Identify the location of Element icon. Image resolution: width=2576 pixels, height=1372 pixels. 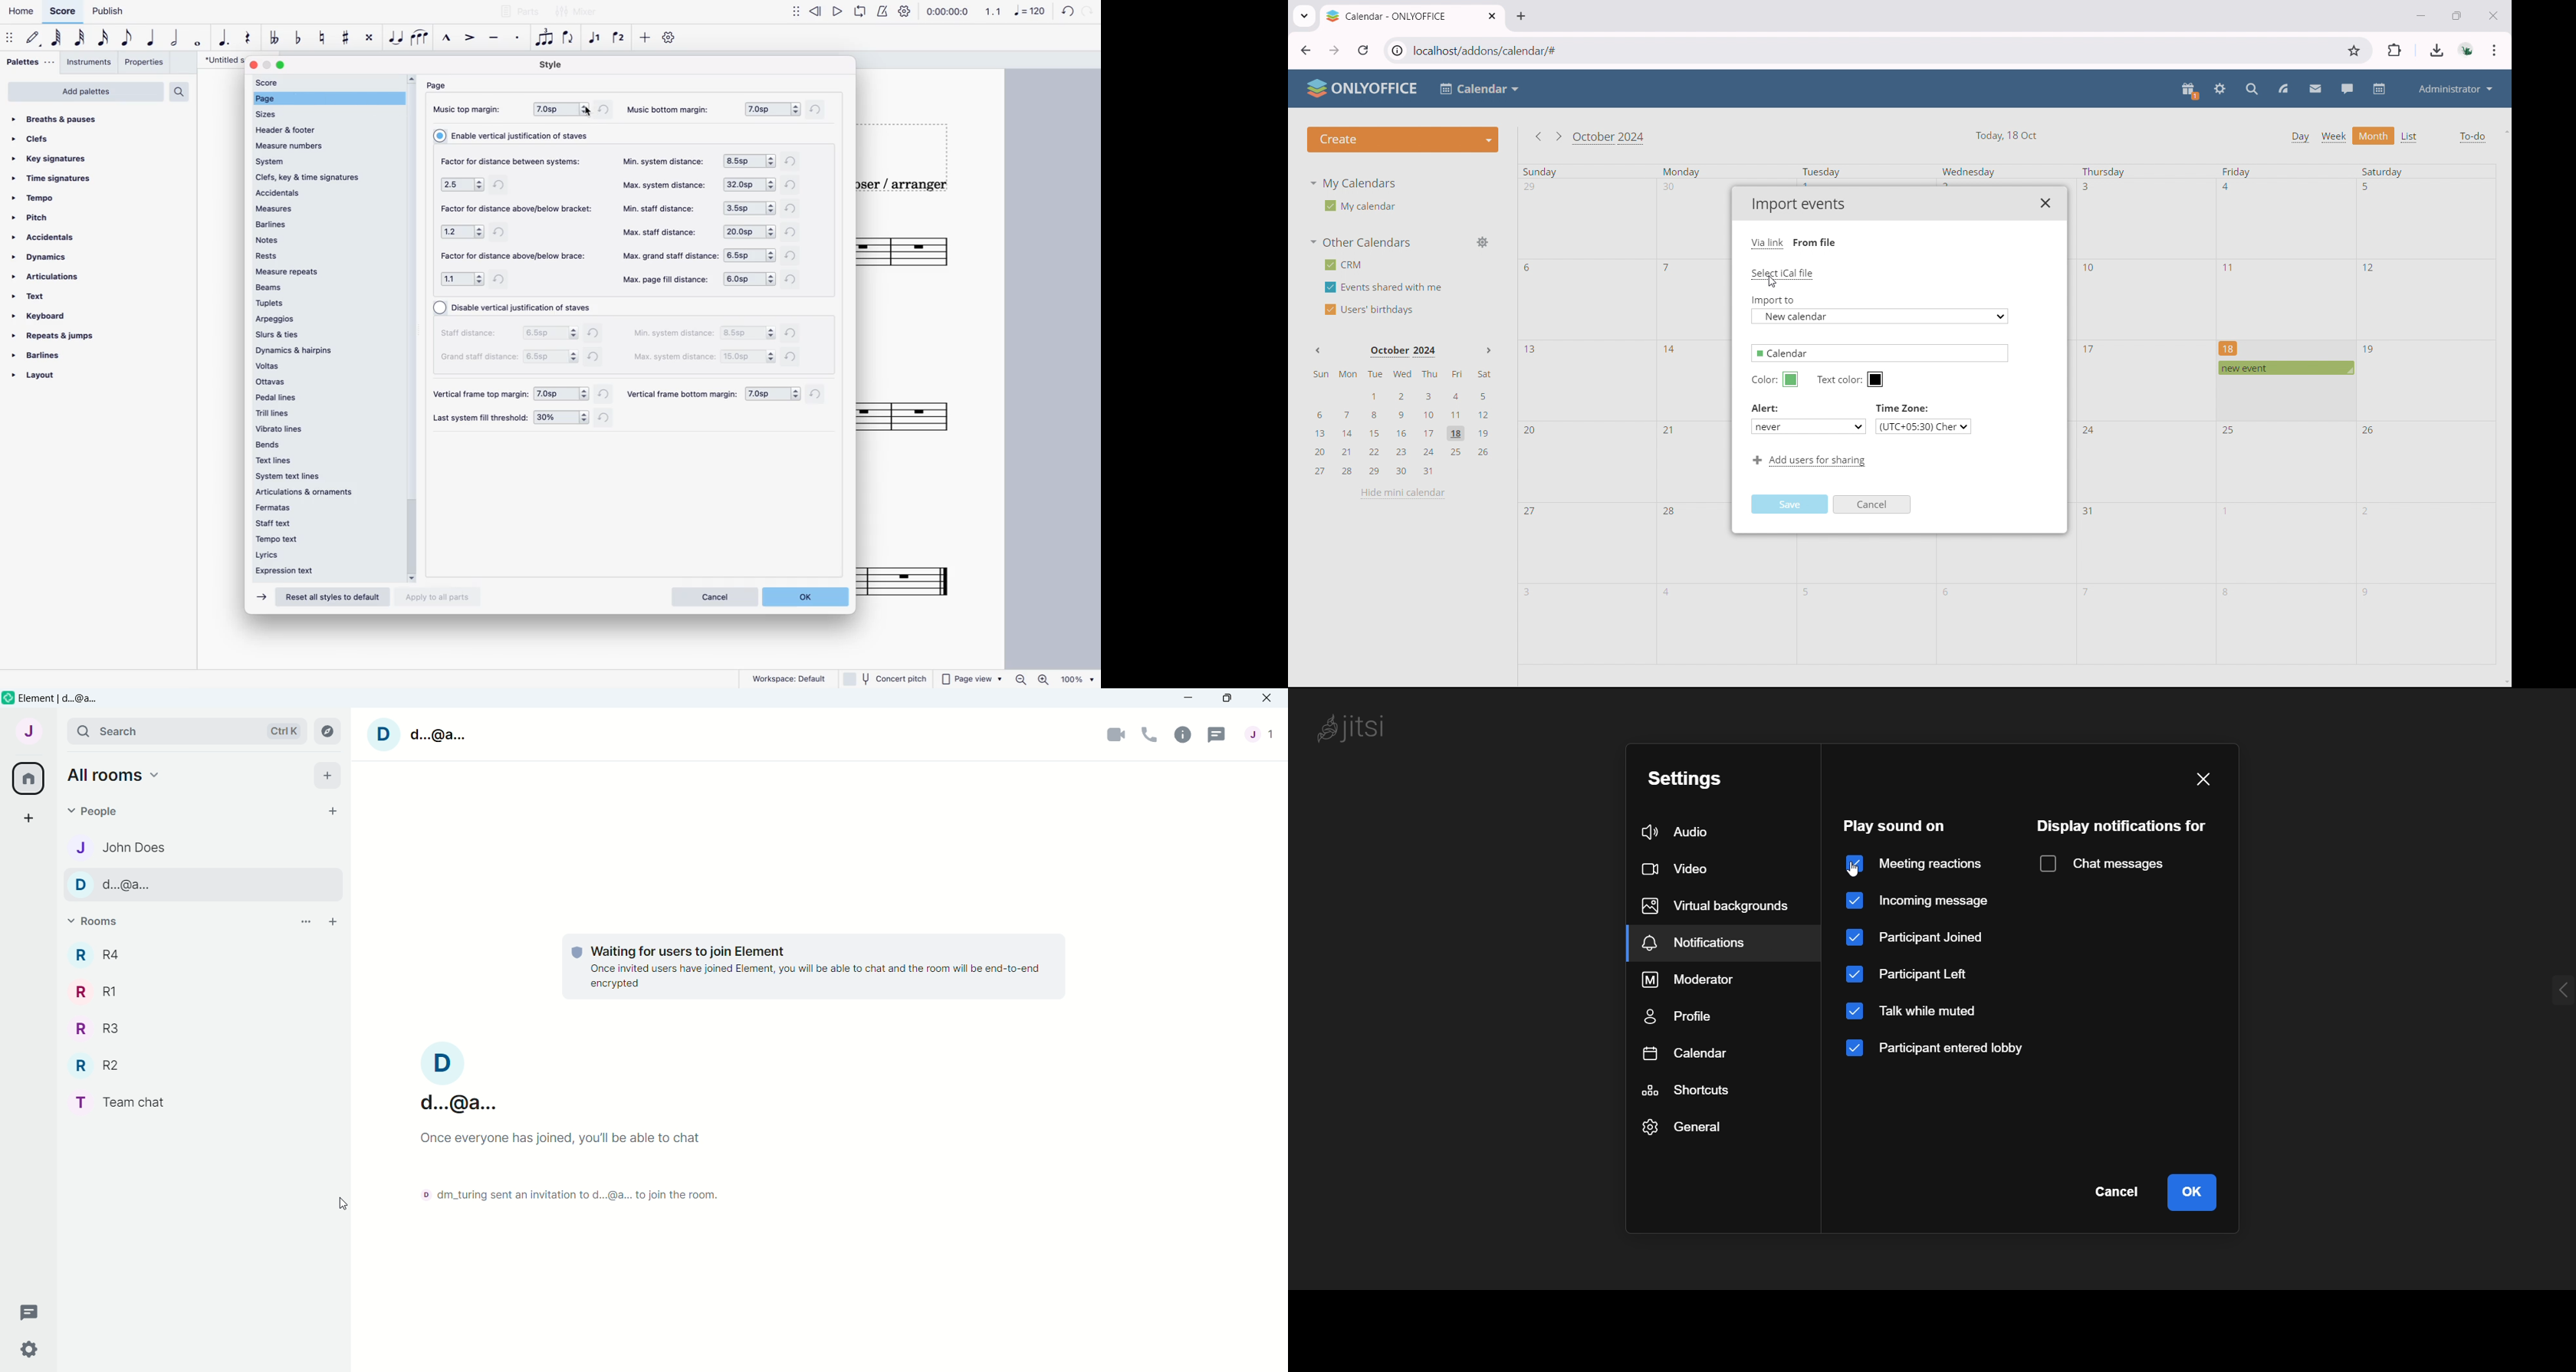
(8, 698).